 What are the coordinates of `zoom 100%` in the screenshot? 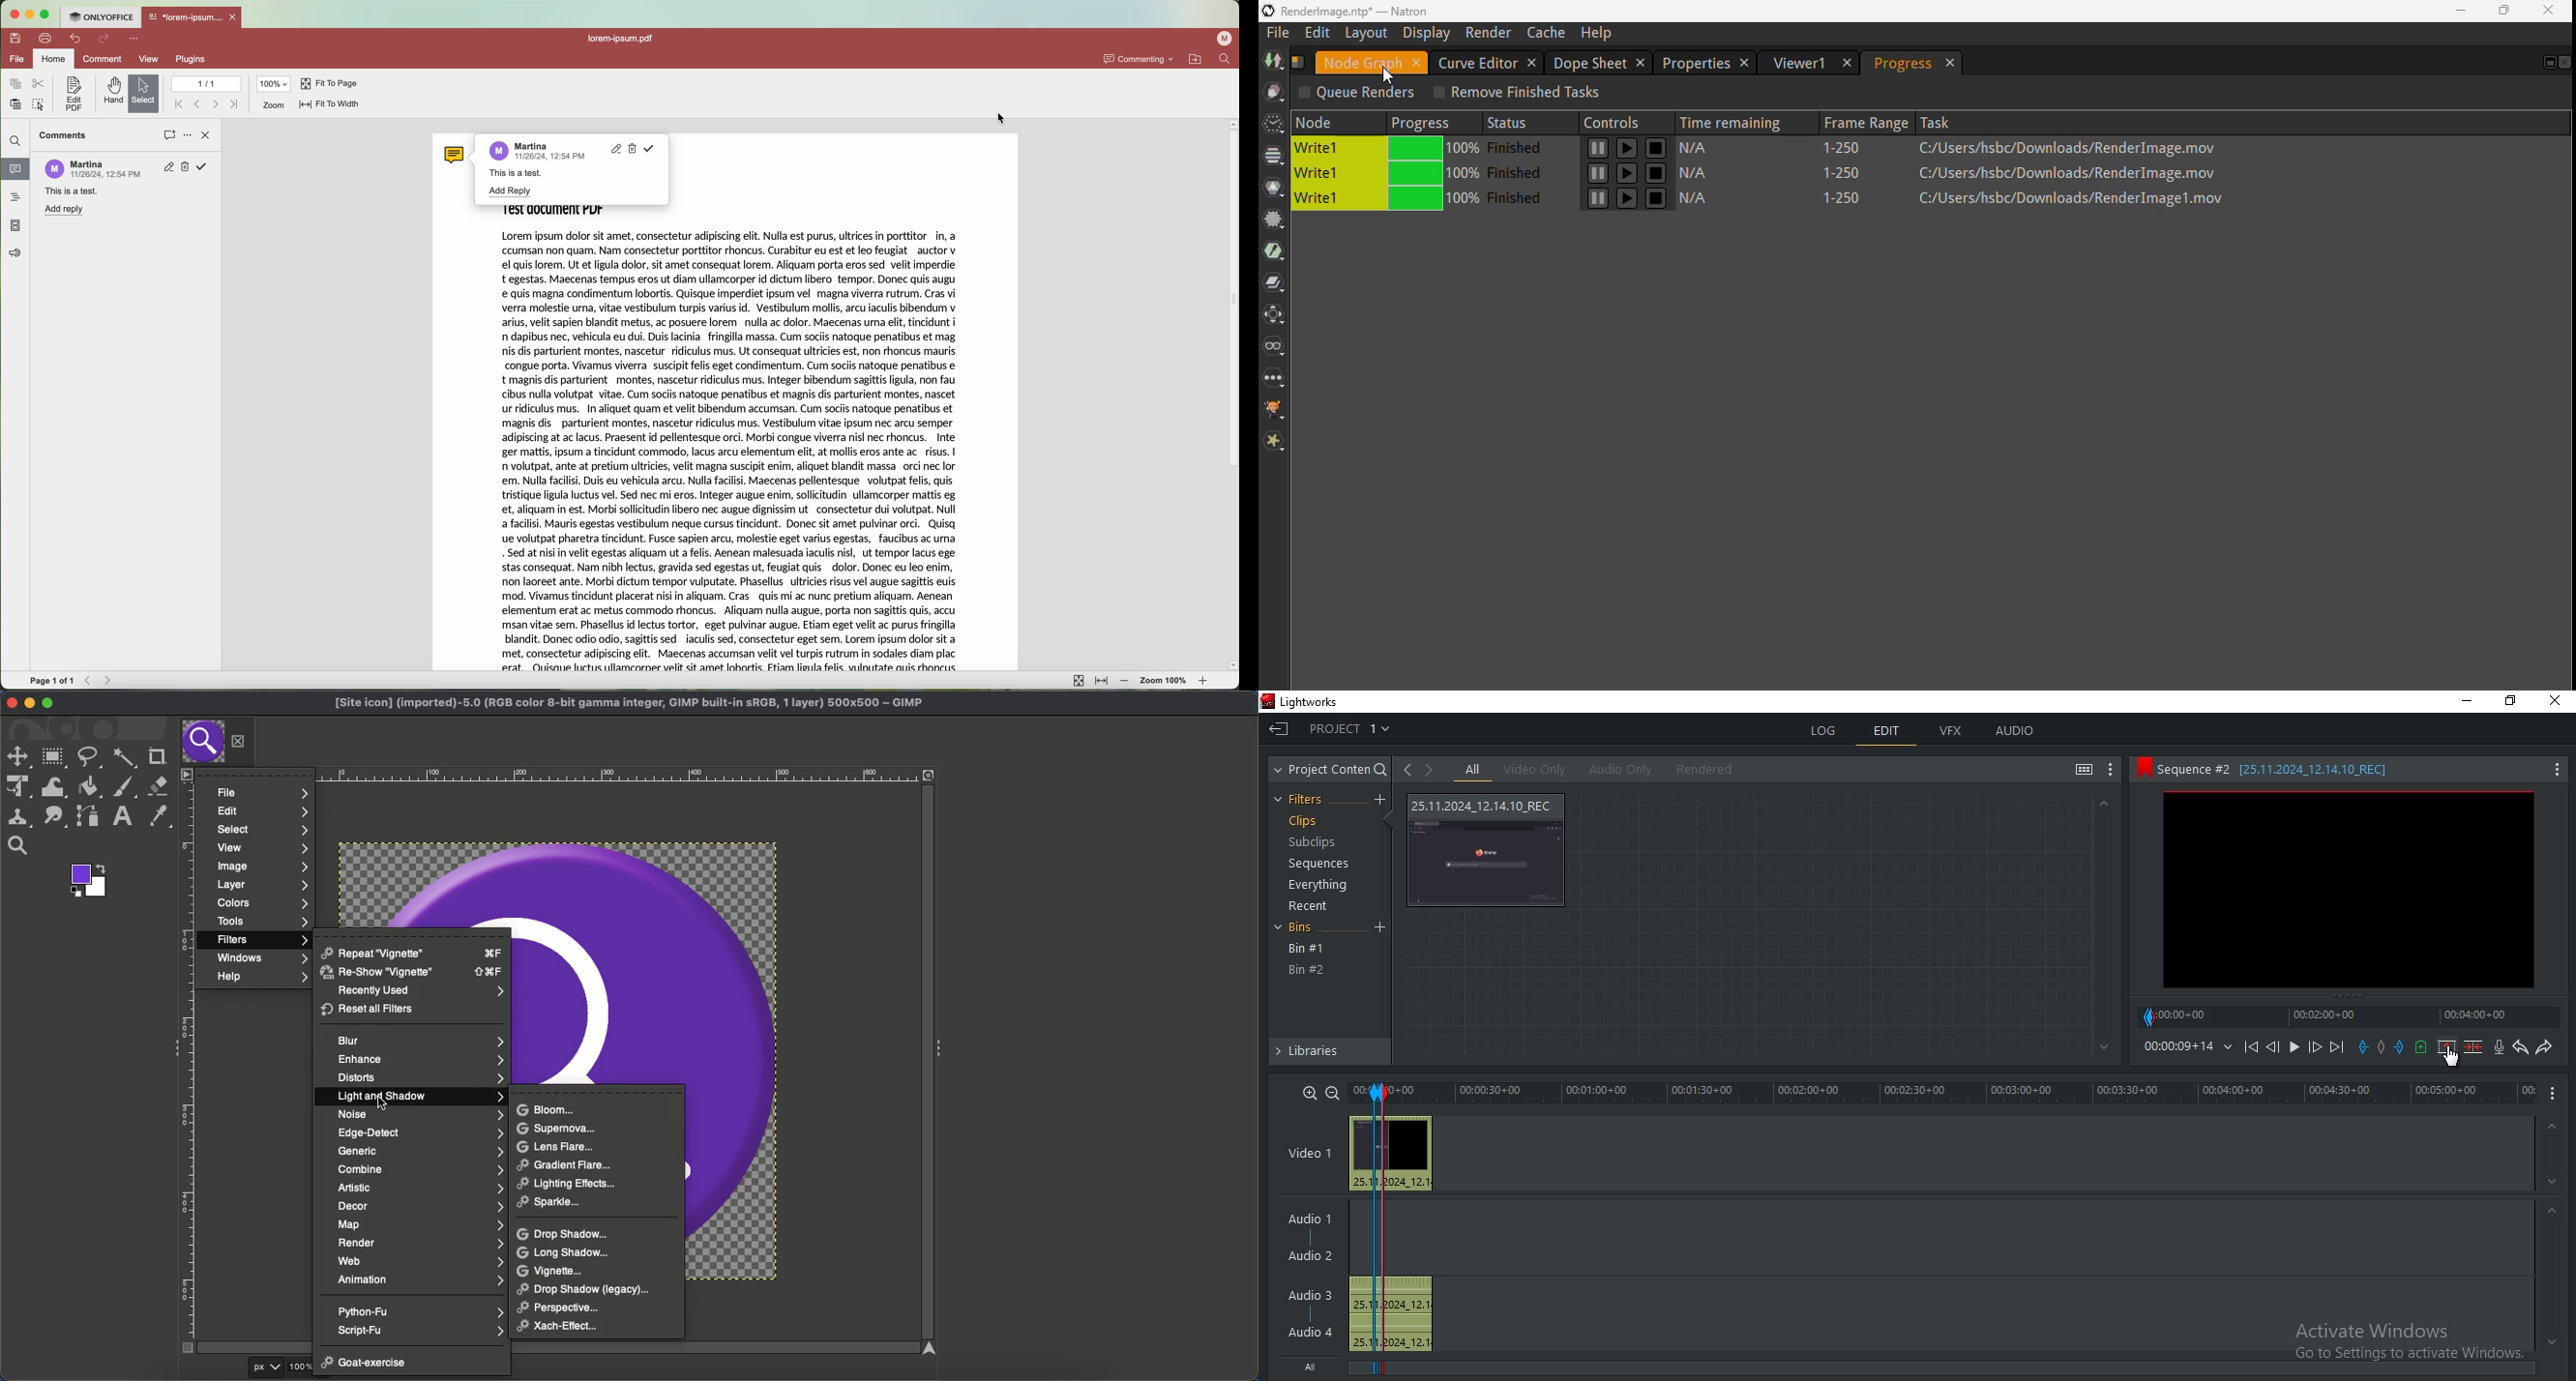 It's located at (1165, 681).